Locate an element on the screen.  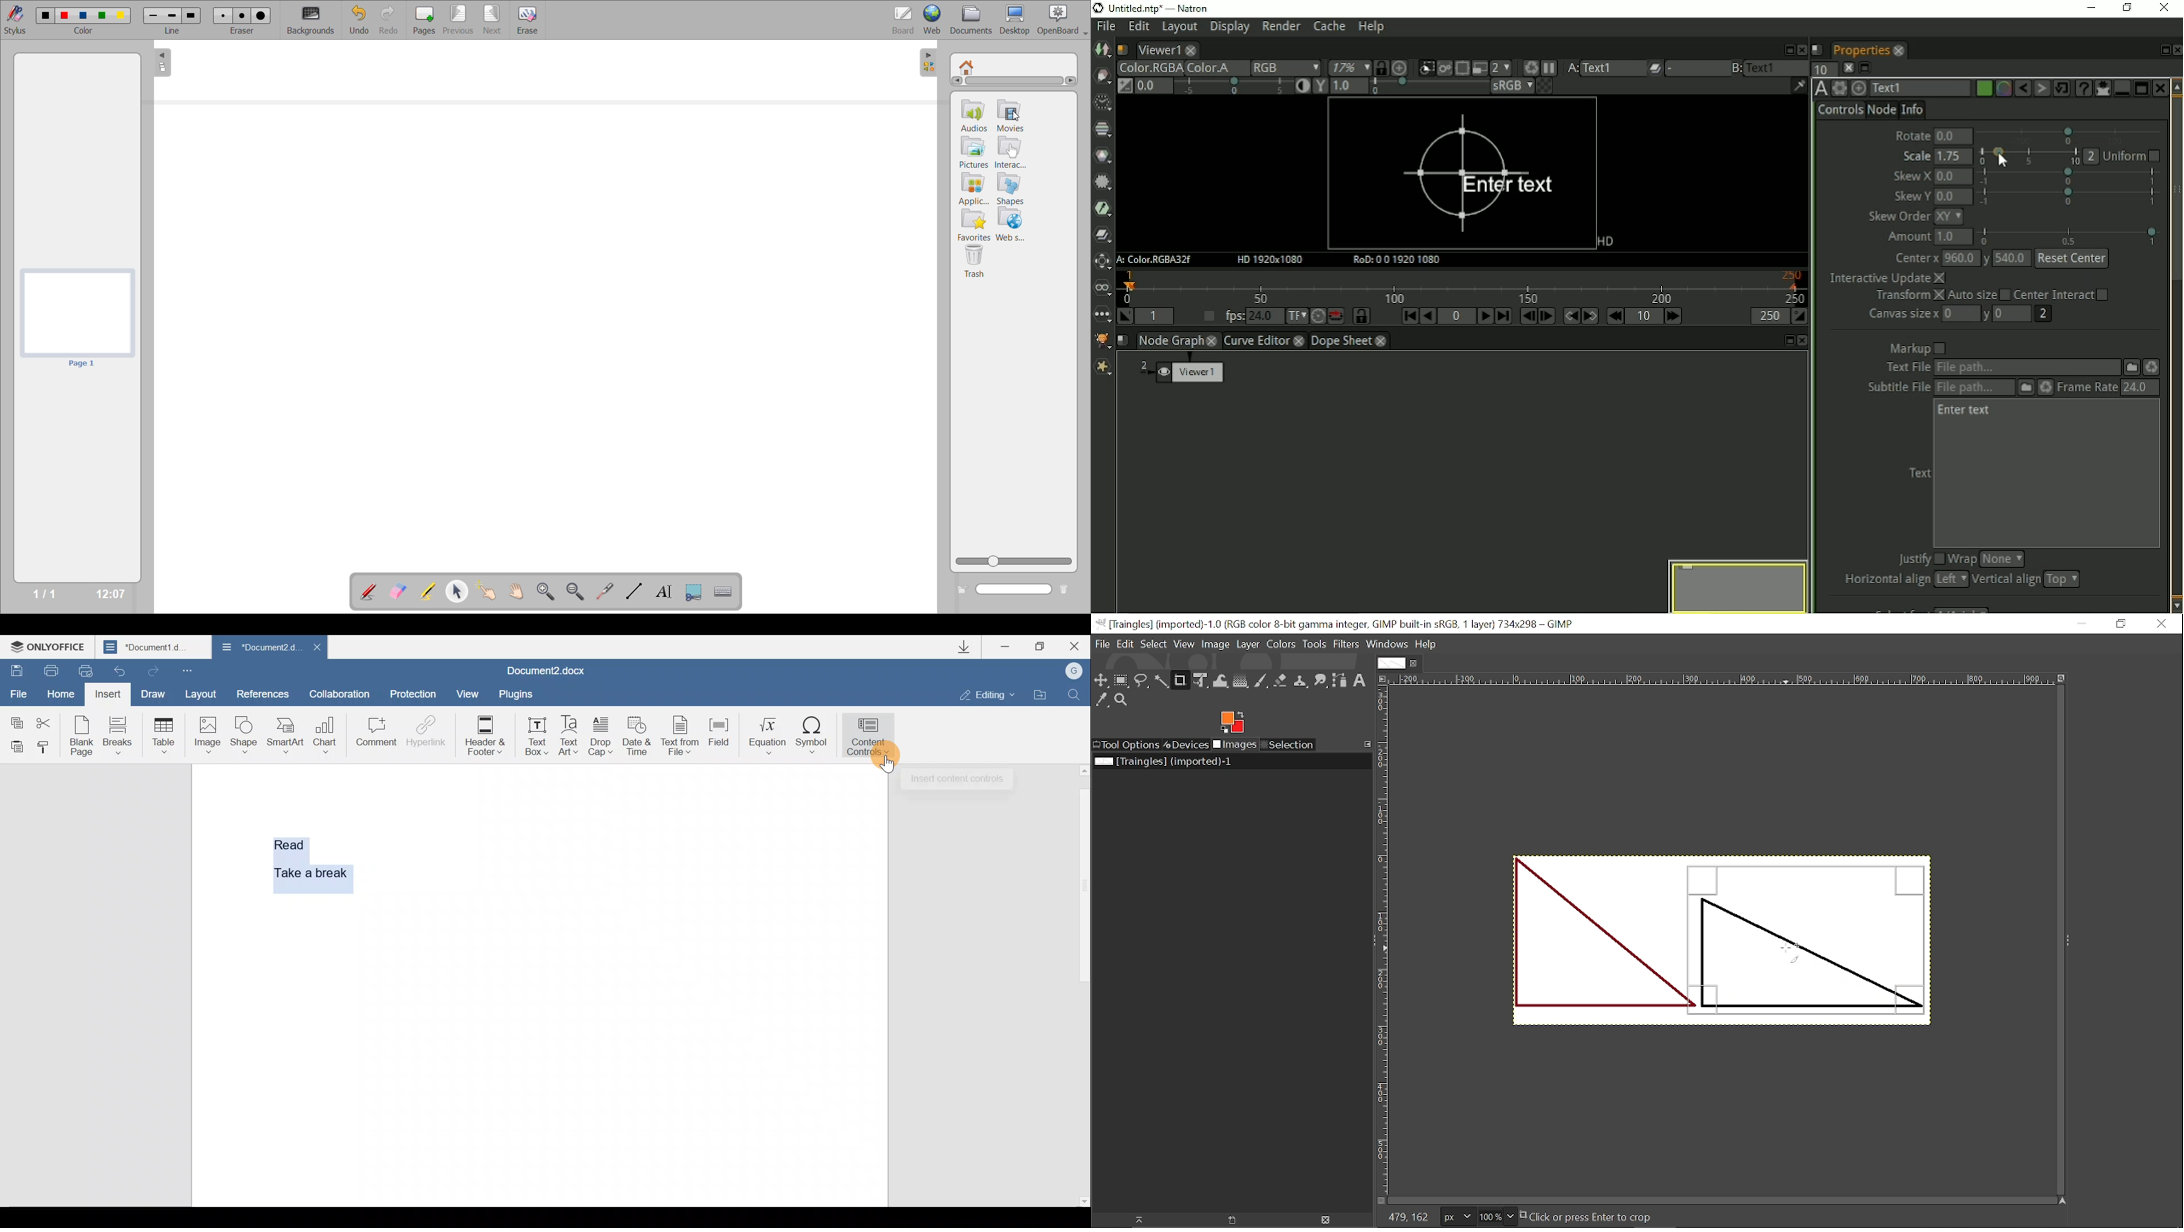
Breaks is located at coordinates (118, 735).